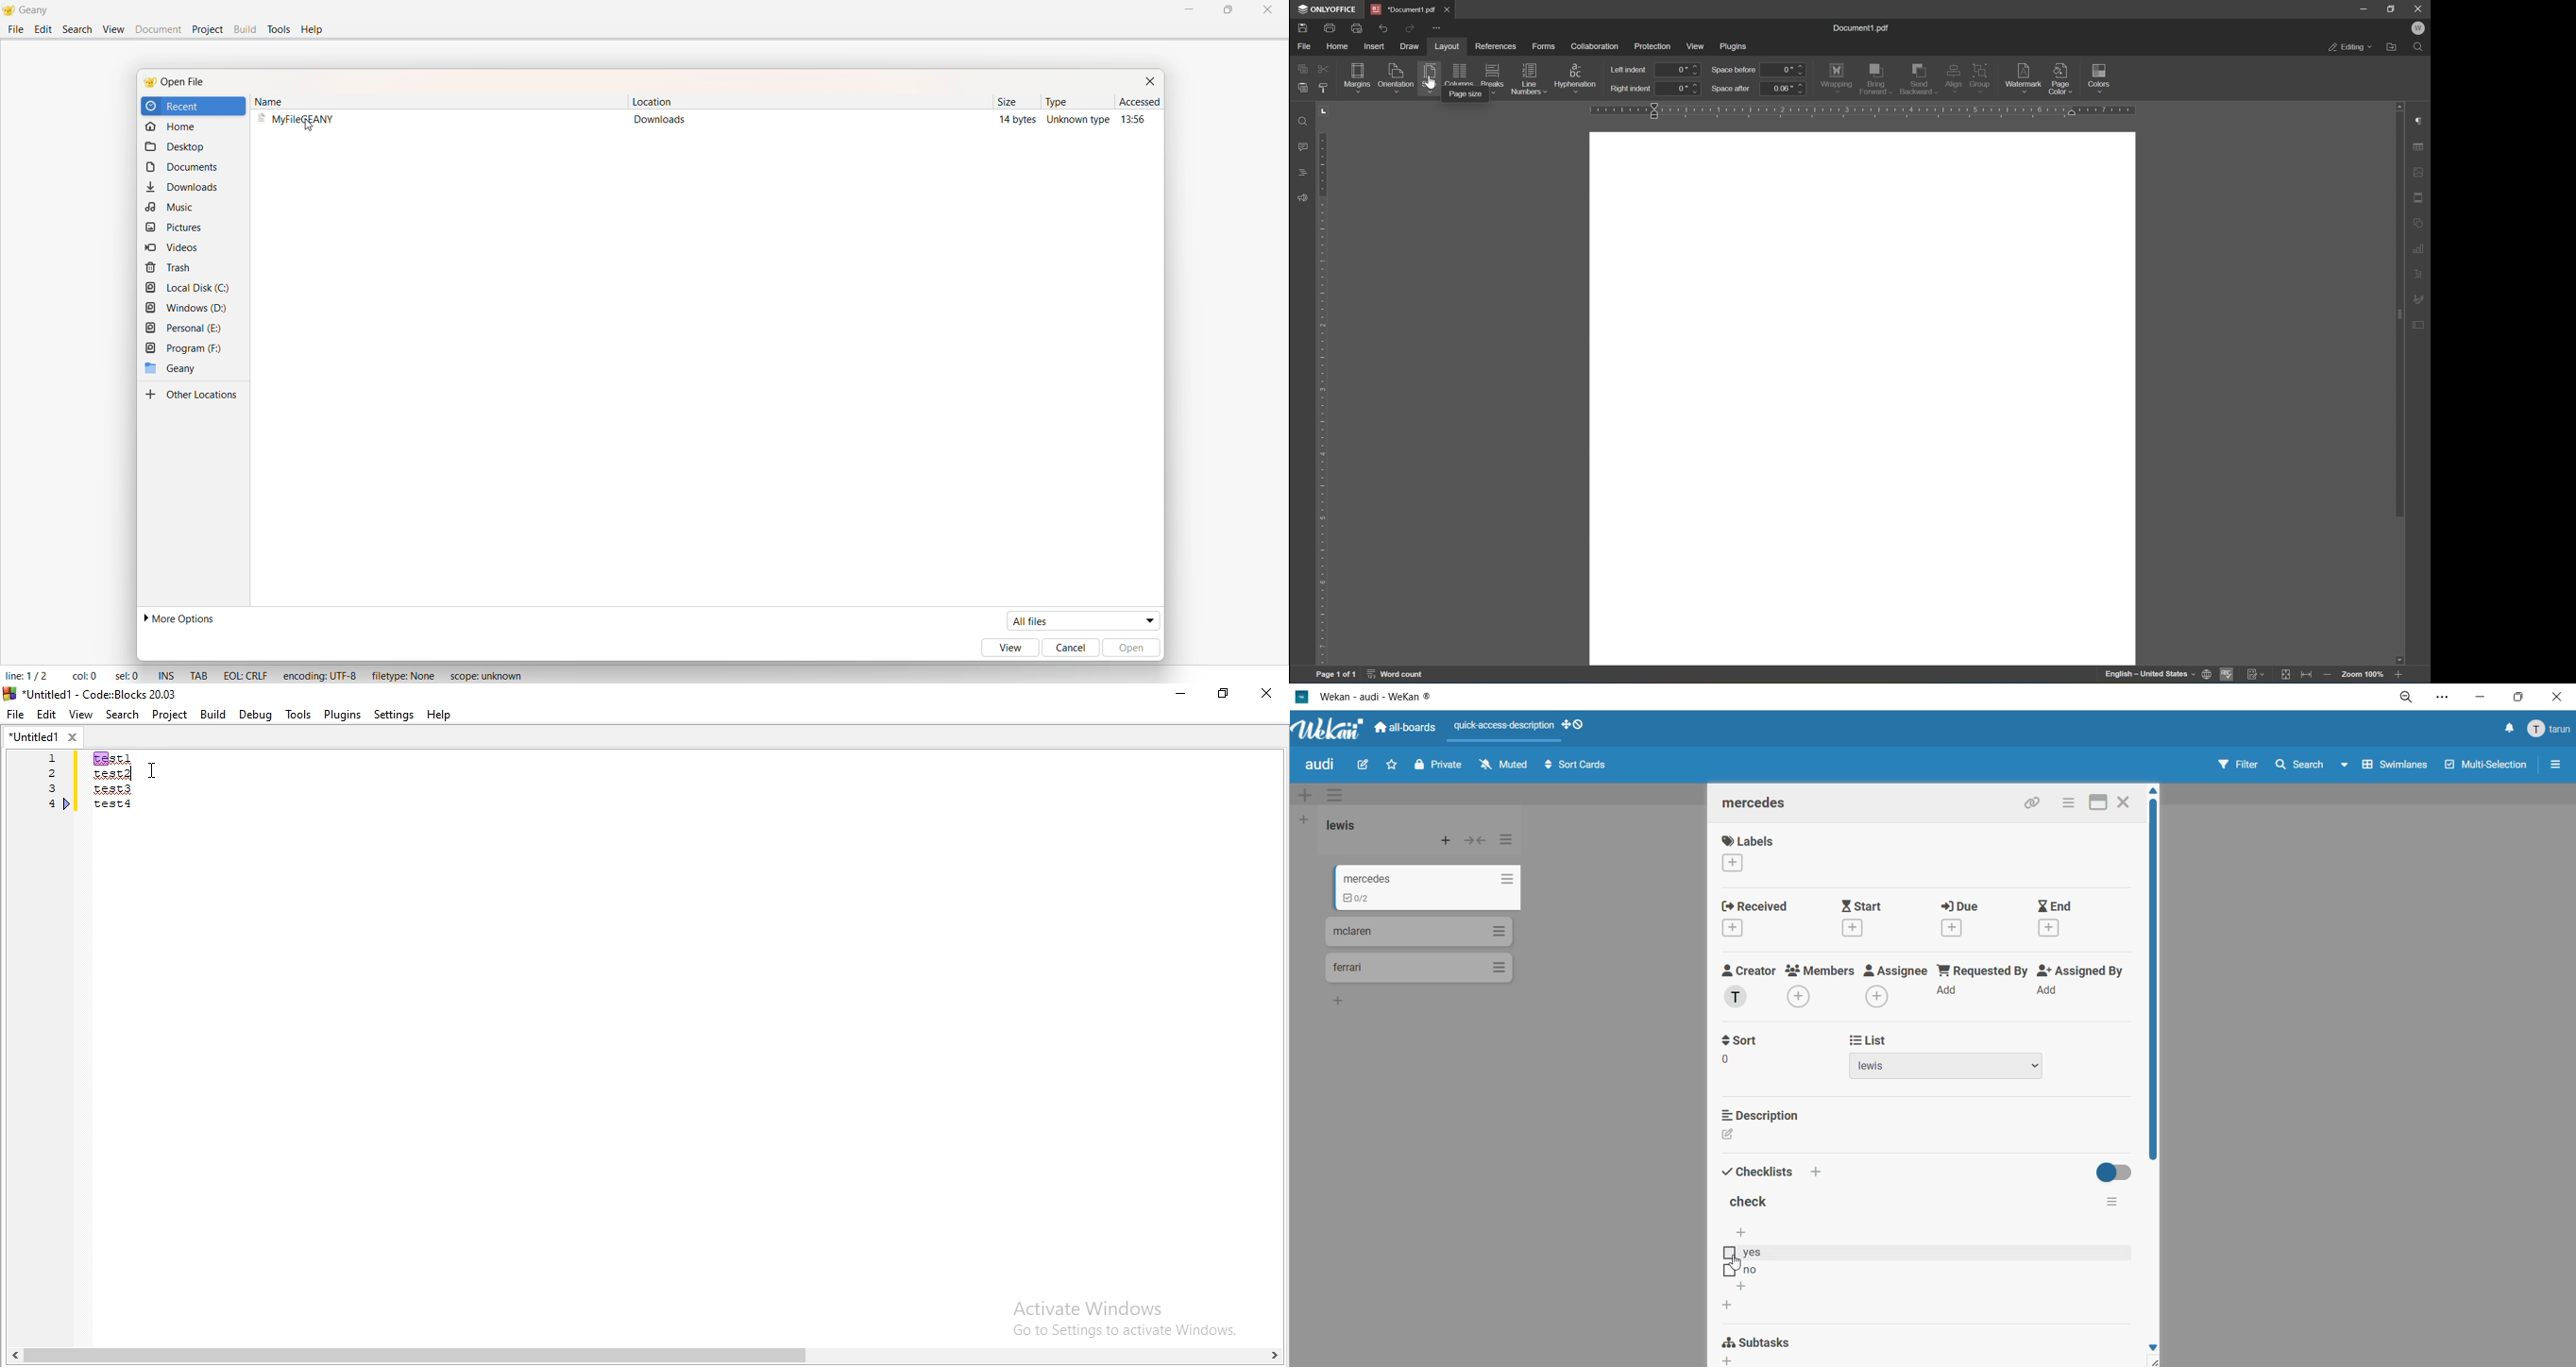 The height and width of the screenshot is (1372, 2576). Describe the element at coordinates (2488, 767) in the screenshot. I see `multiselection` at that location.